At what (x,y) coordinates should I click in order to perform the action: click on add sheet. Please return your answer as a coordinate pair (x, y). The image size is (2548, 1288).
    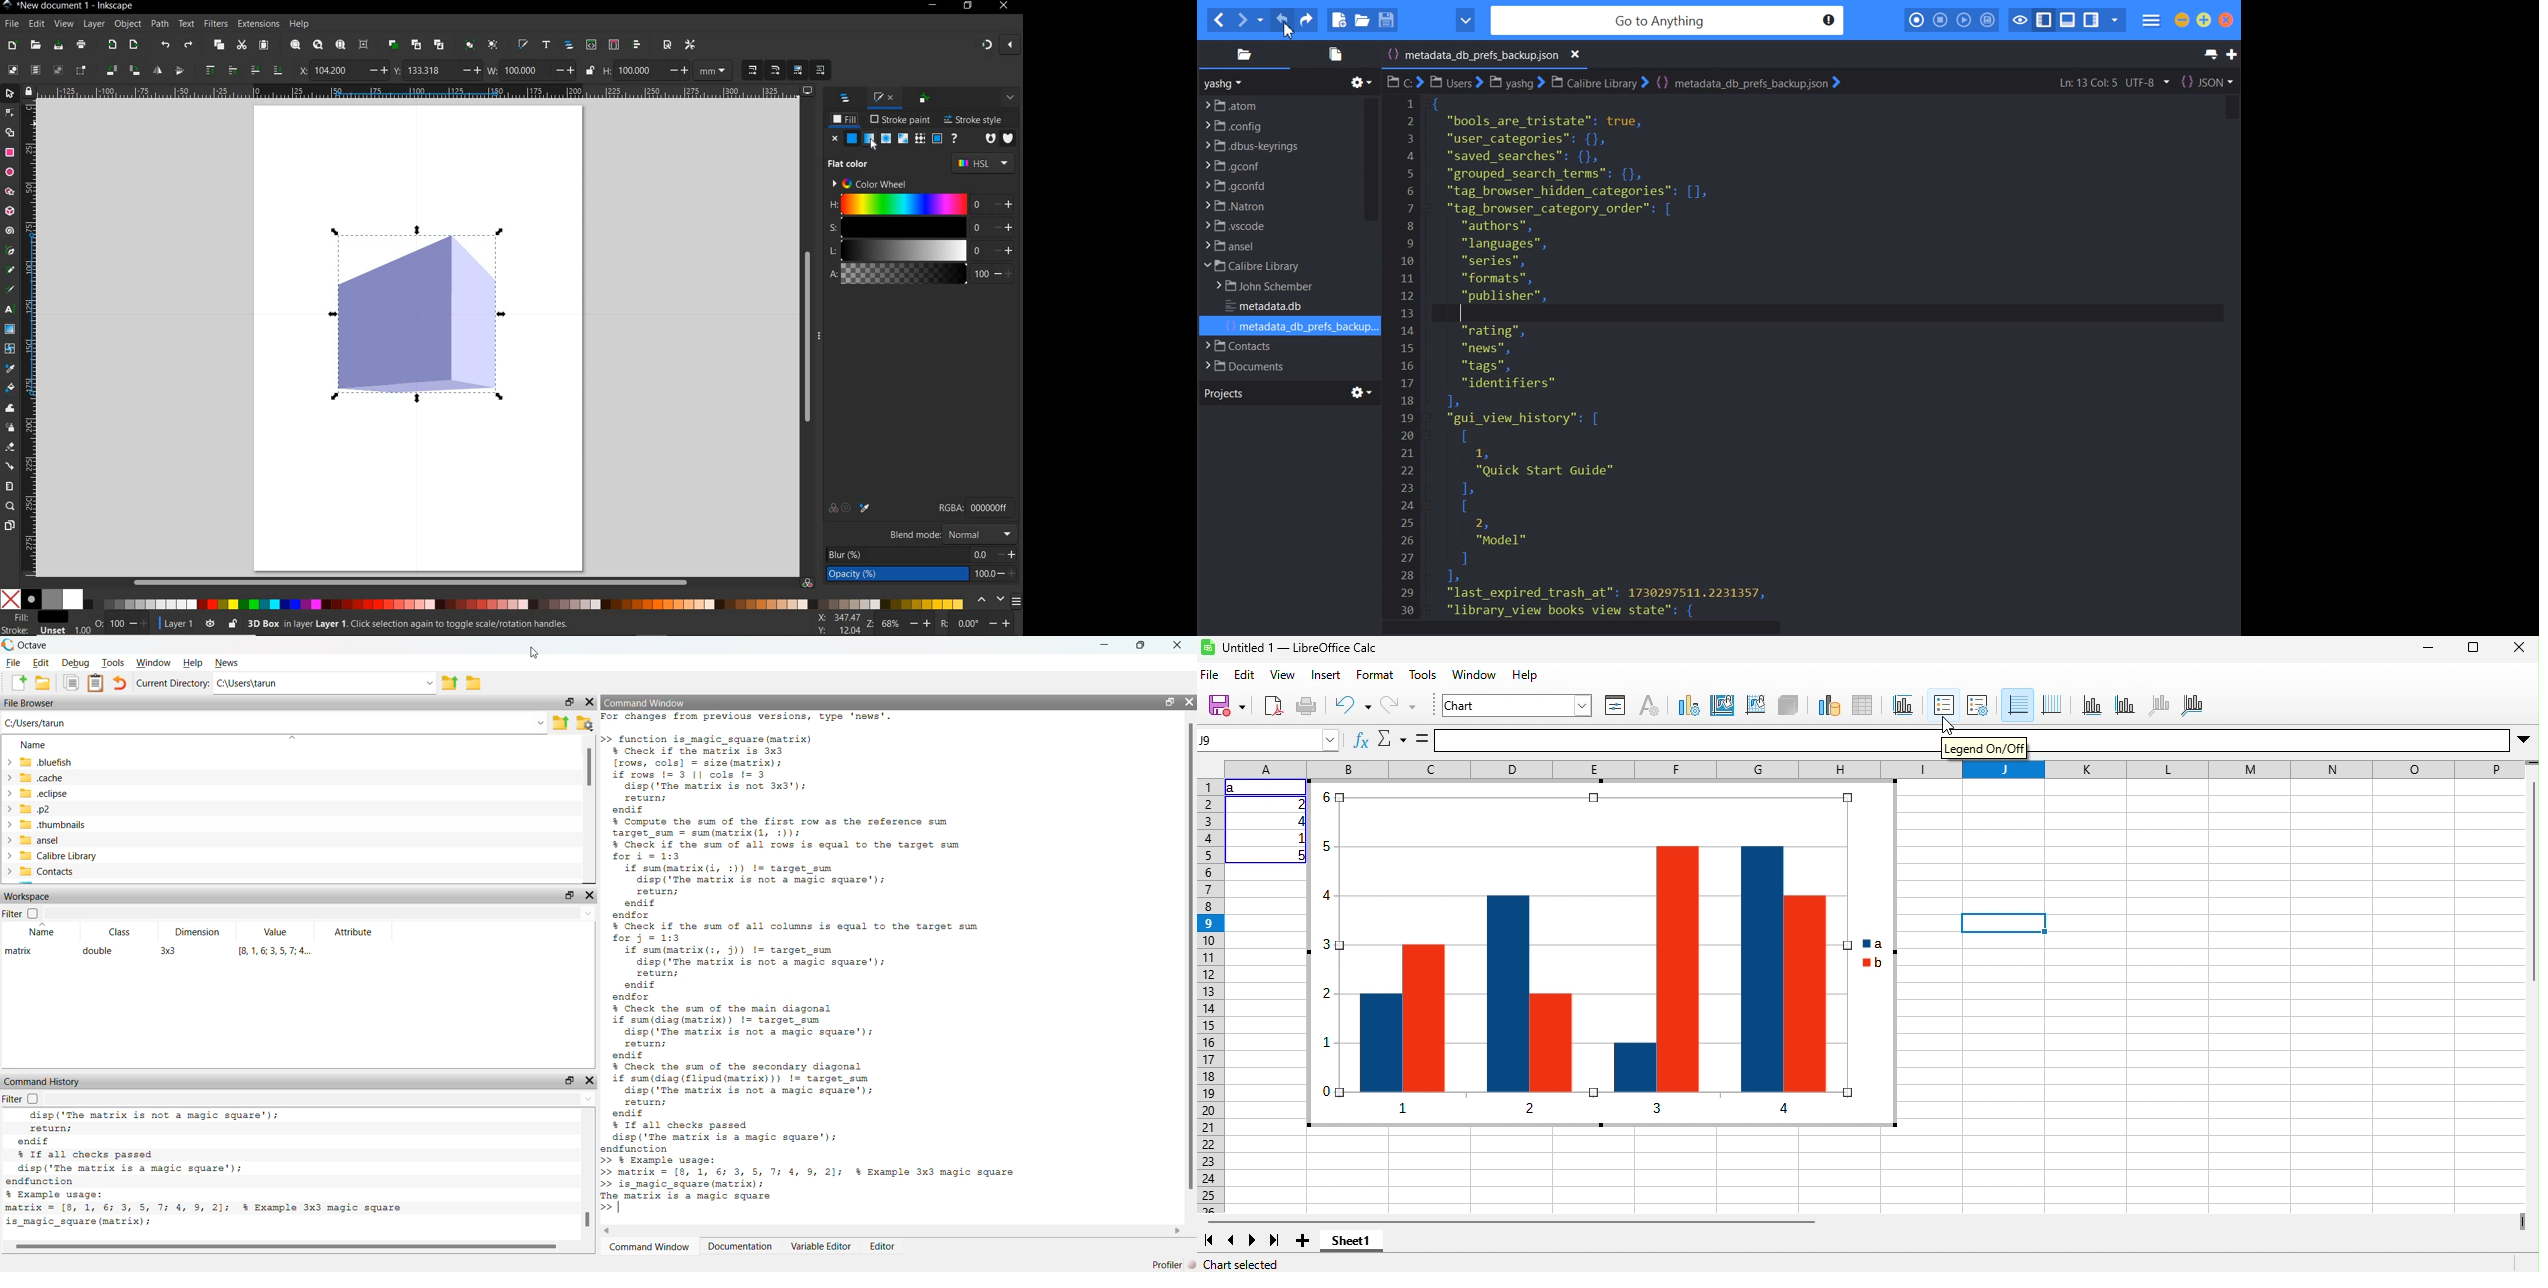
    Looking at the image, I should click on (1303, 1241).